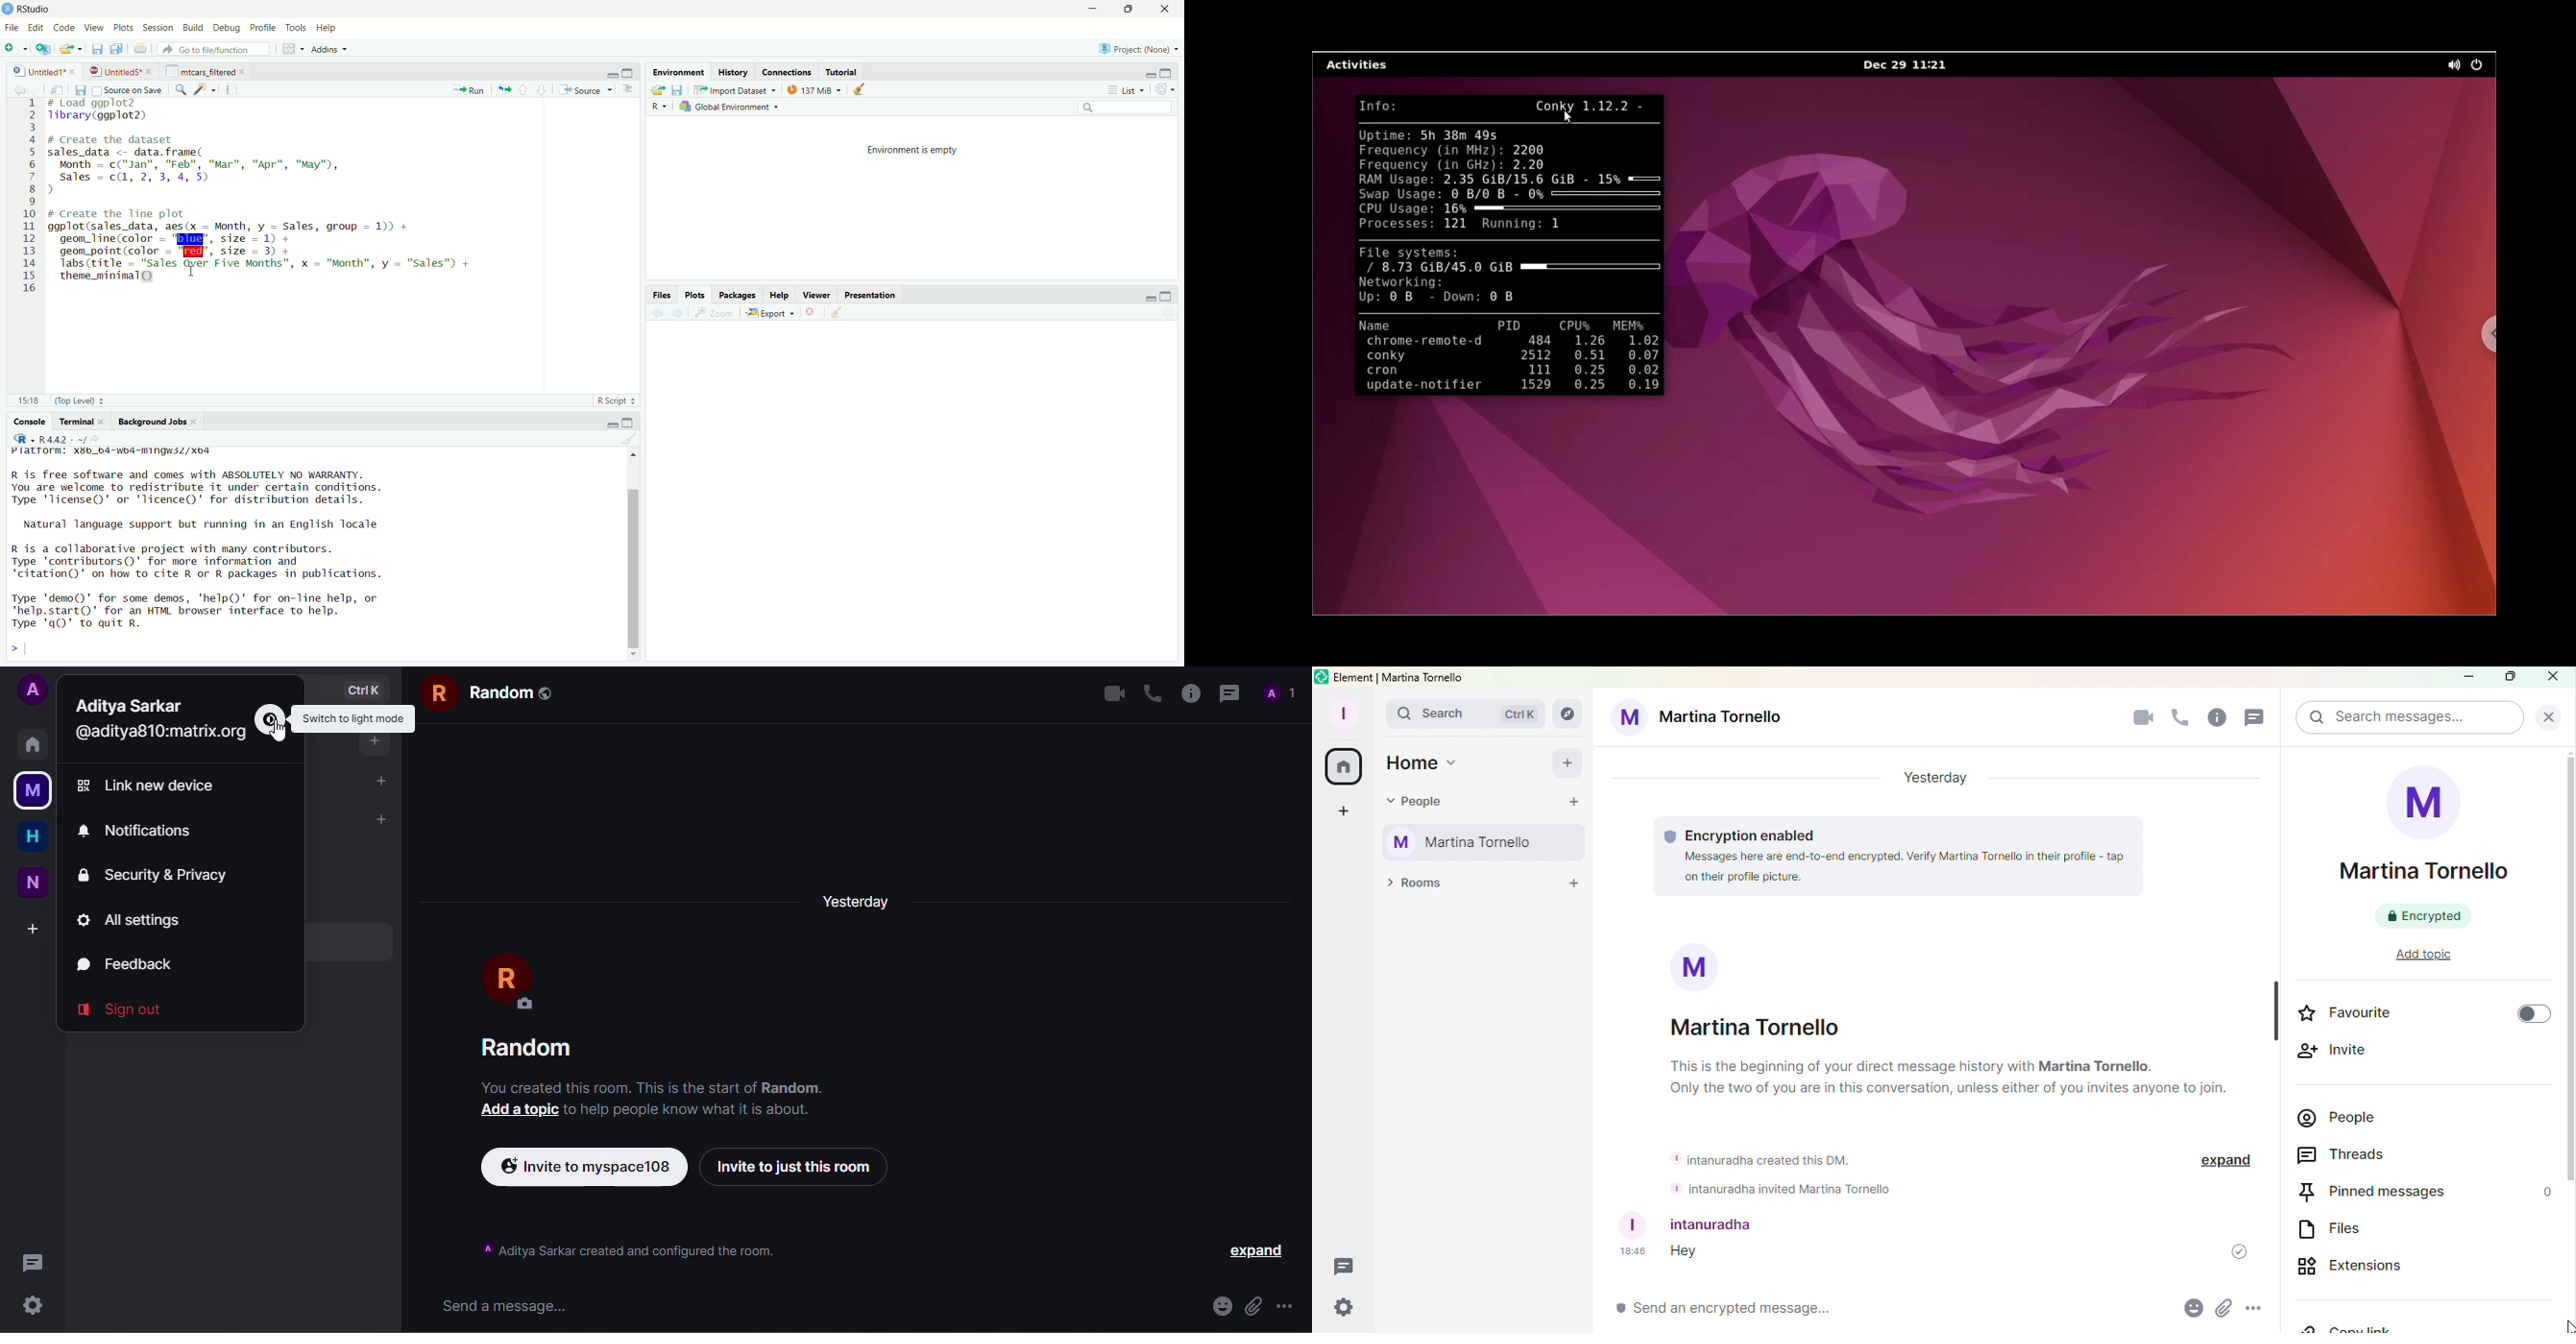  I want to click on print current file, so click(141, 49).